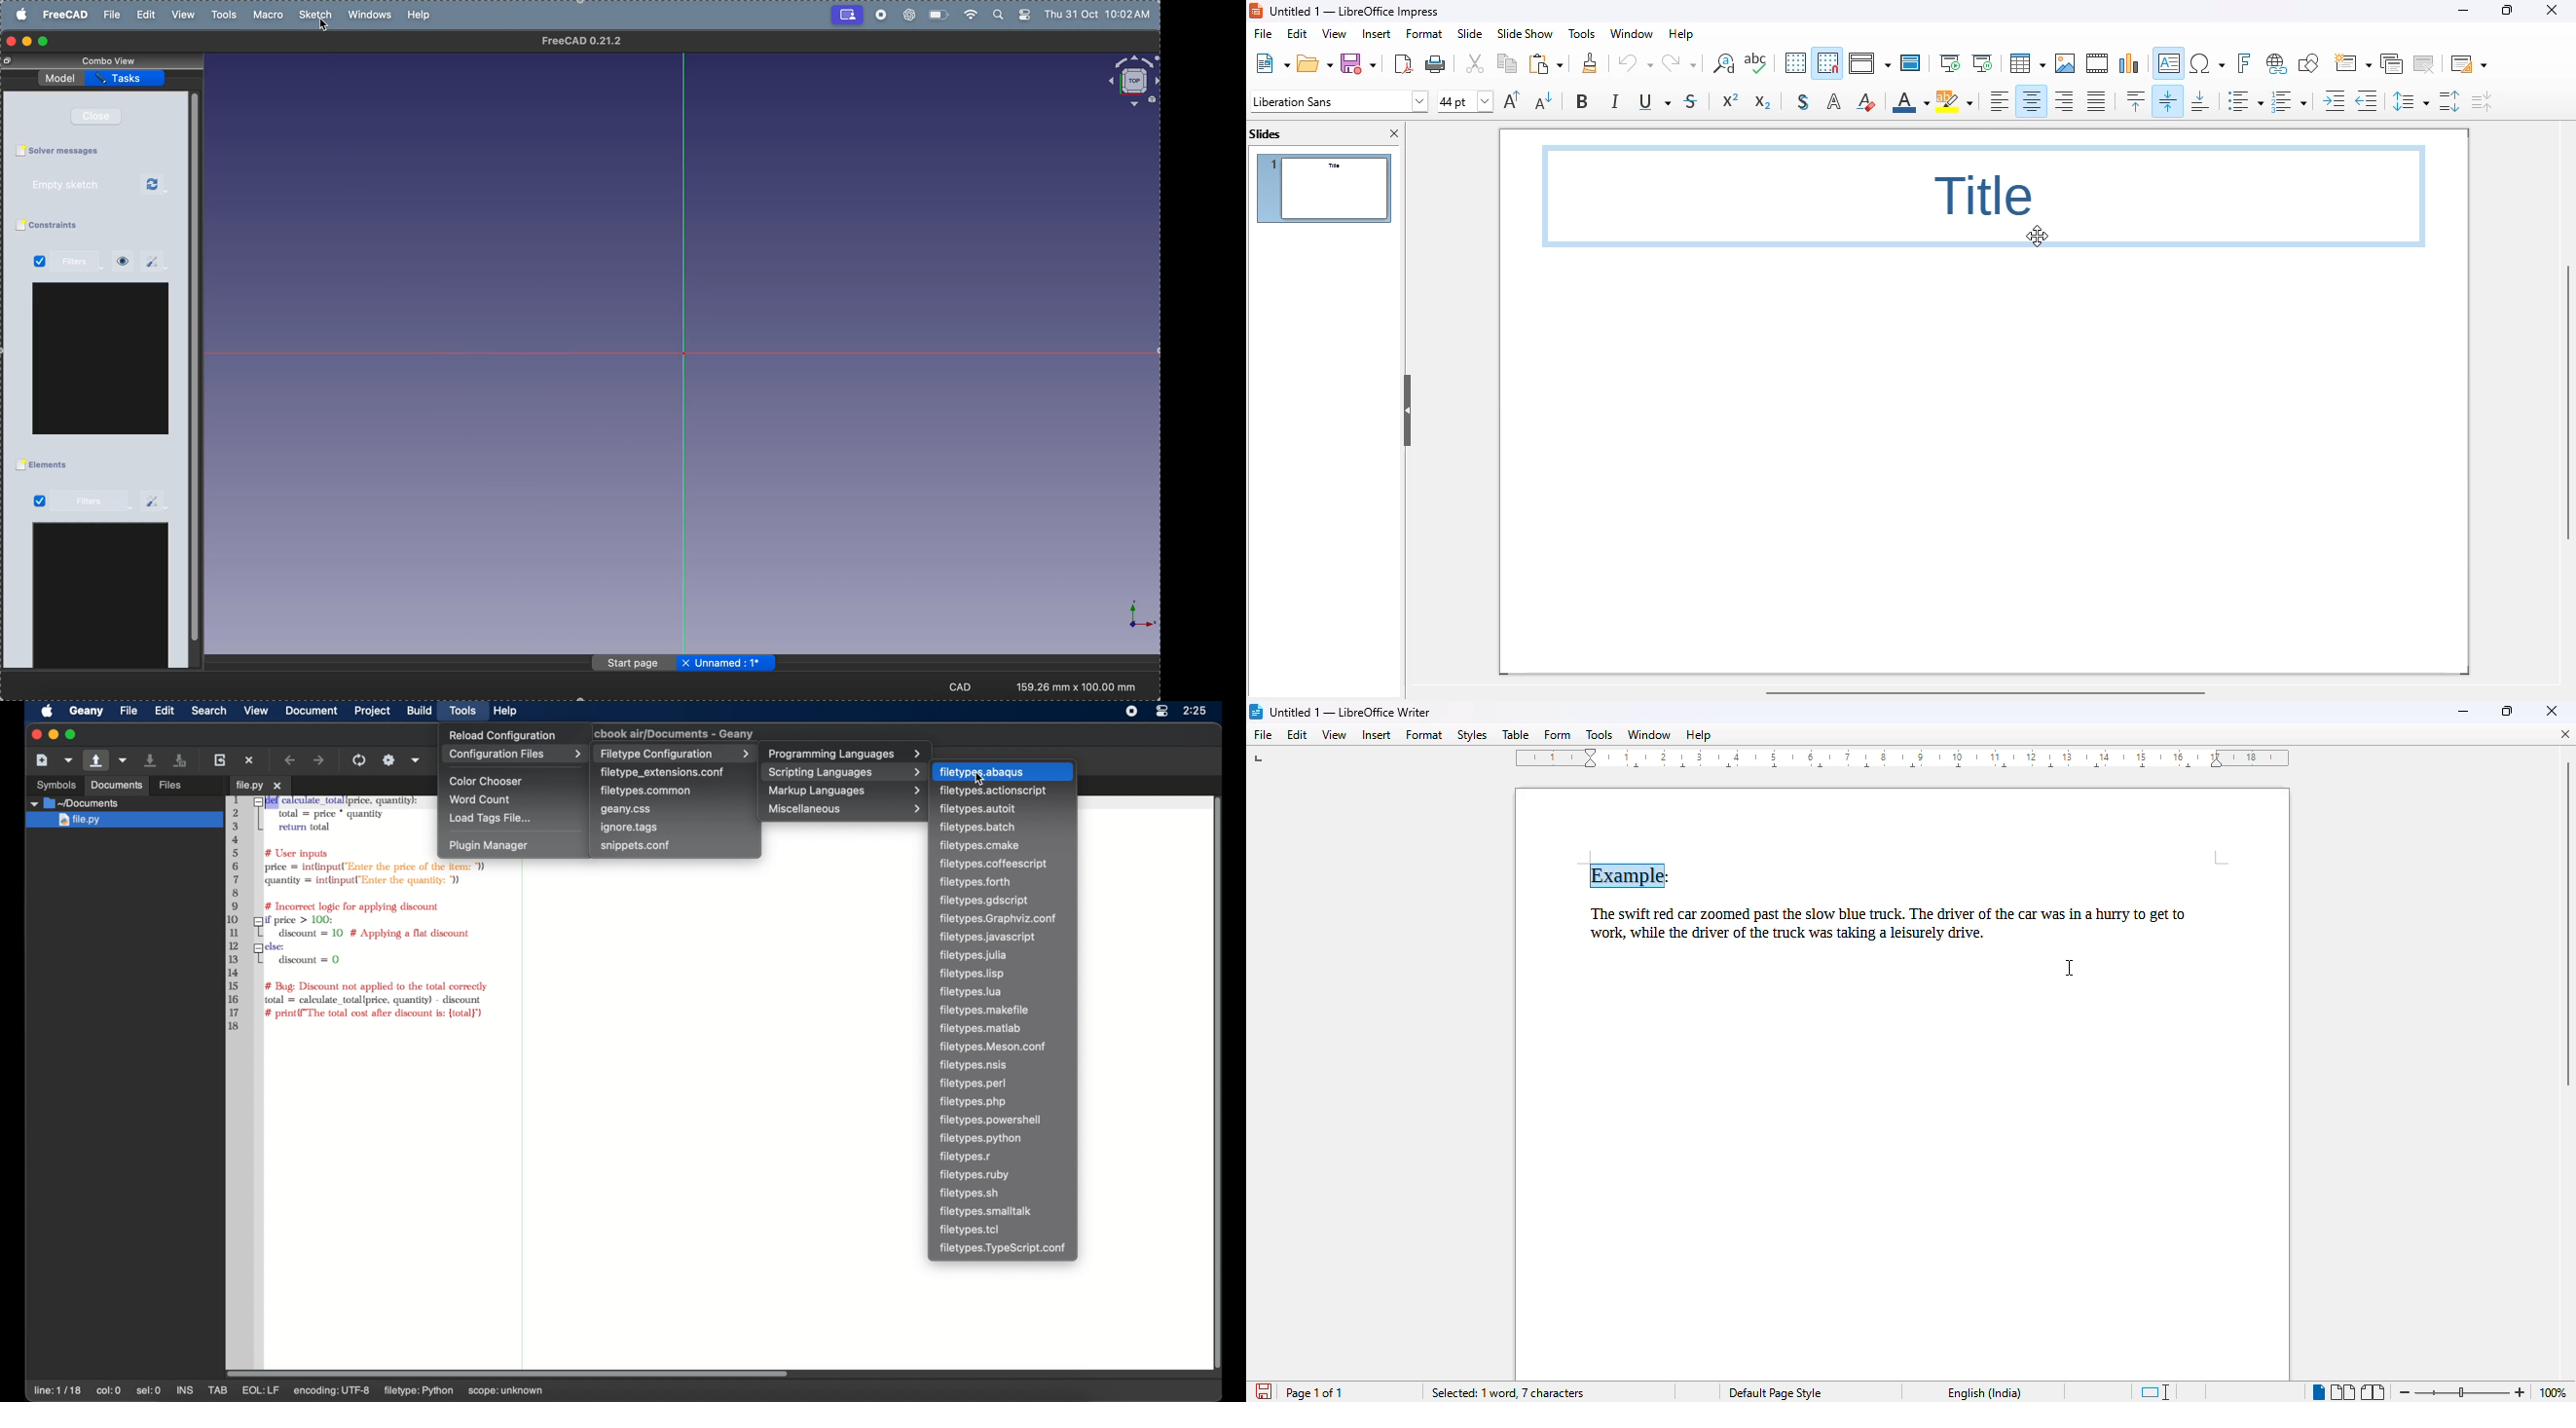  Describe the element at coordinates (2464, 712) in the screenshot. I see `minimize` at that location.